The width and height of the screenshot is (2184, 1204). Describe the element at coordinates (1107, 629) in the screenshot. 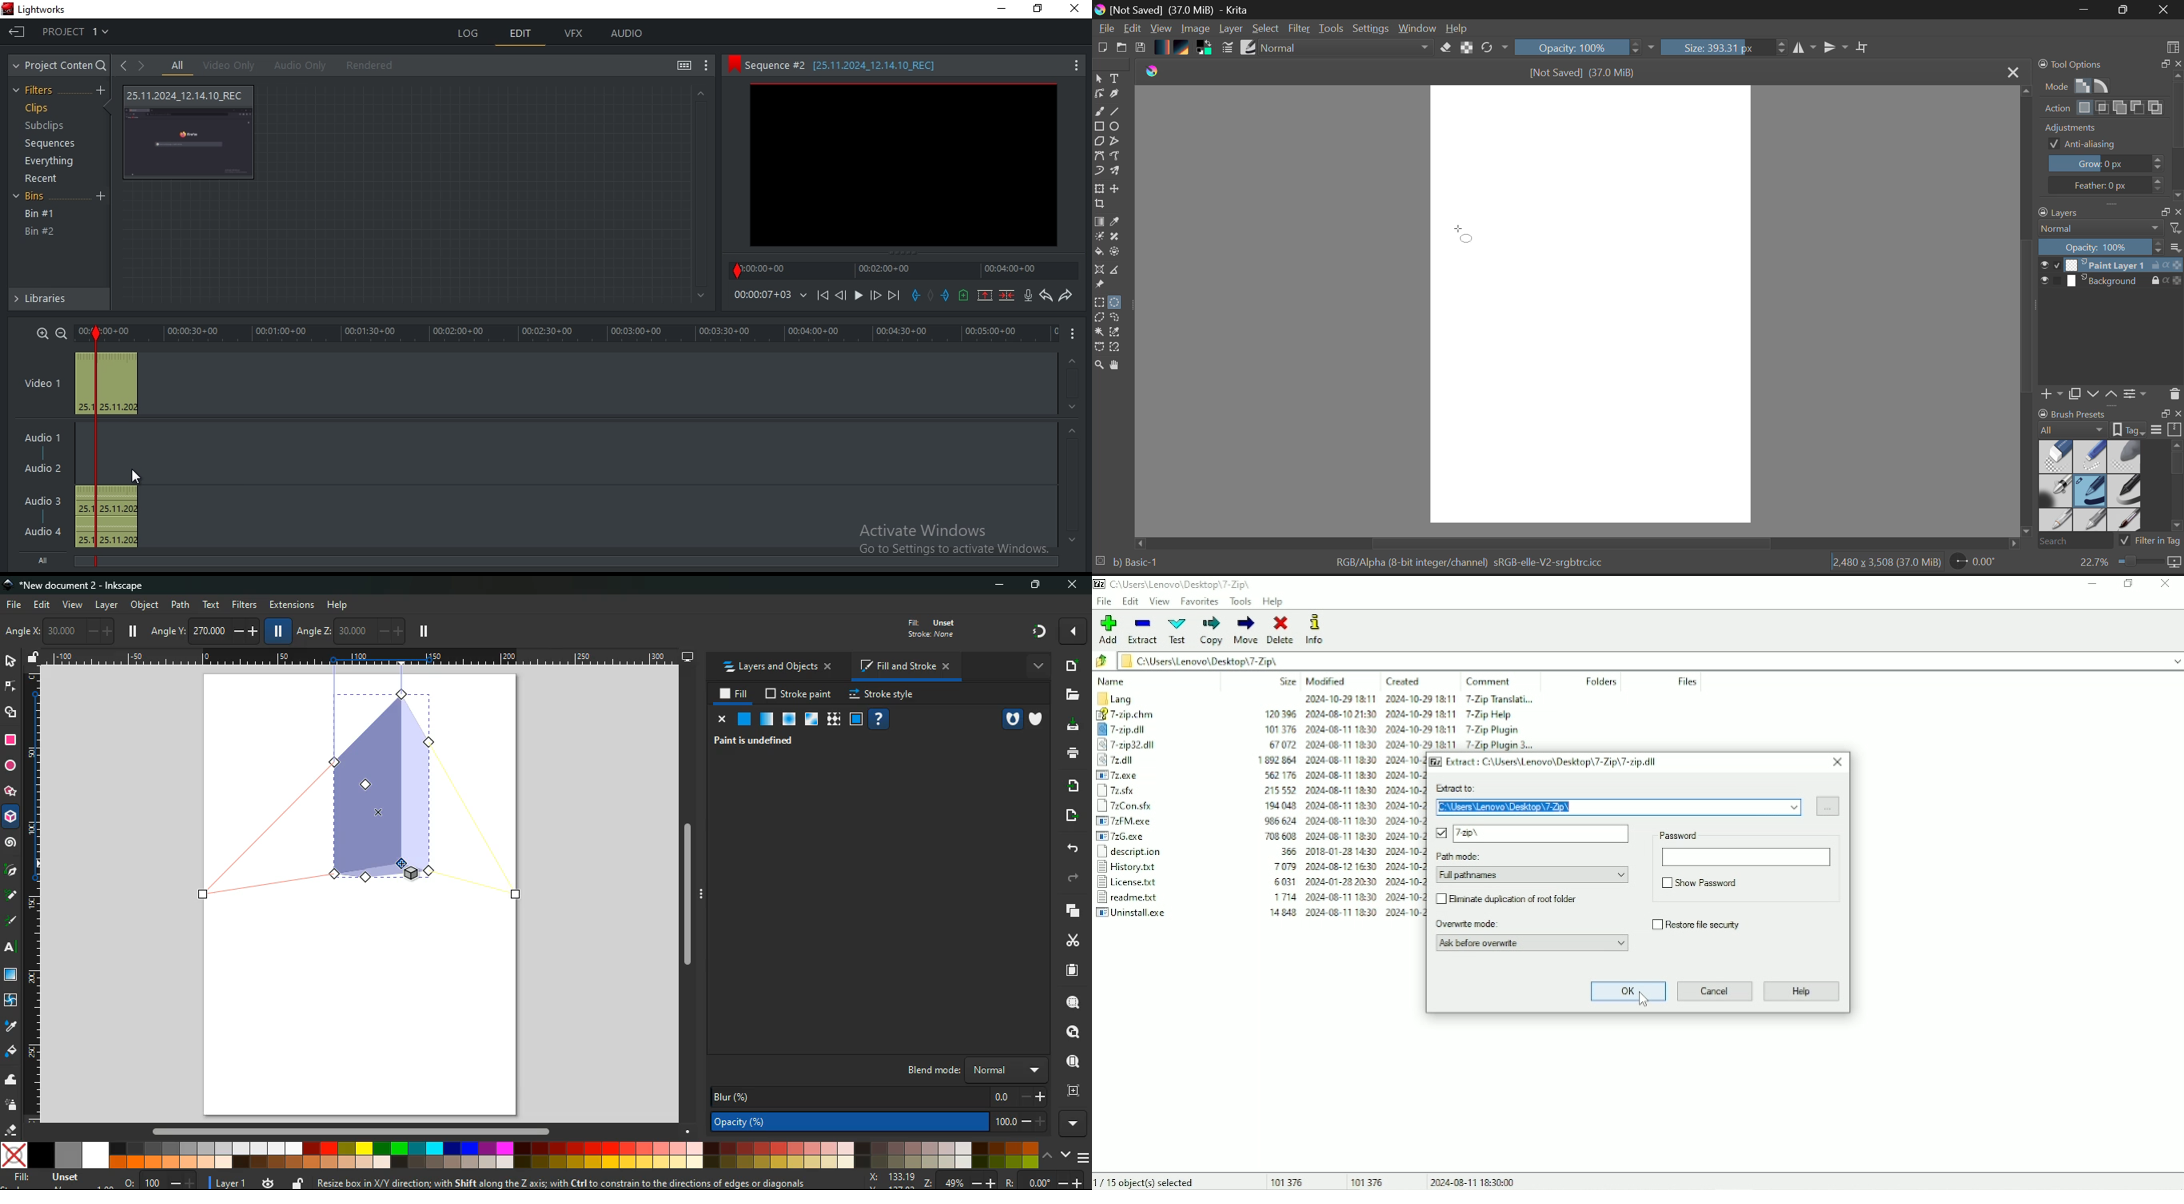

I see `Add` at that location.